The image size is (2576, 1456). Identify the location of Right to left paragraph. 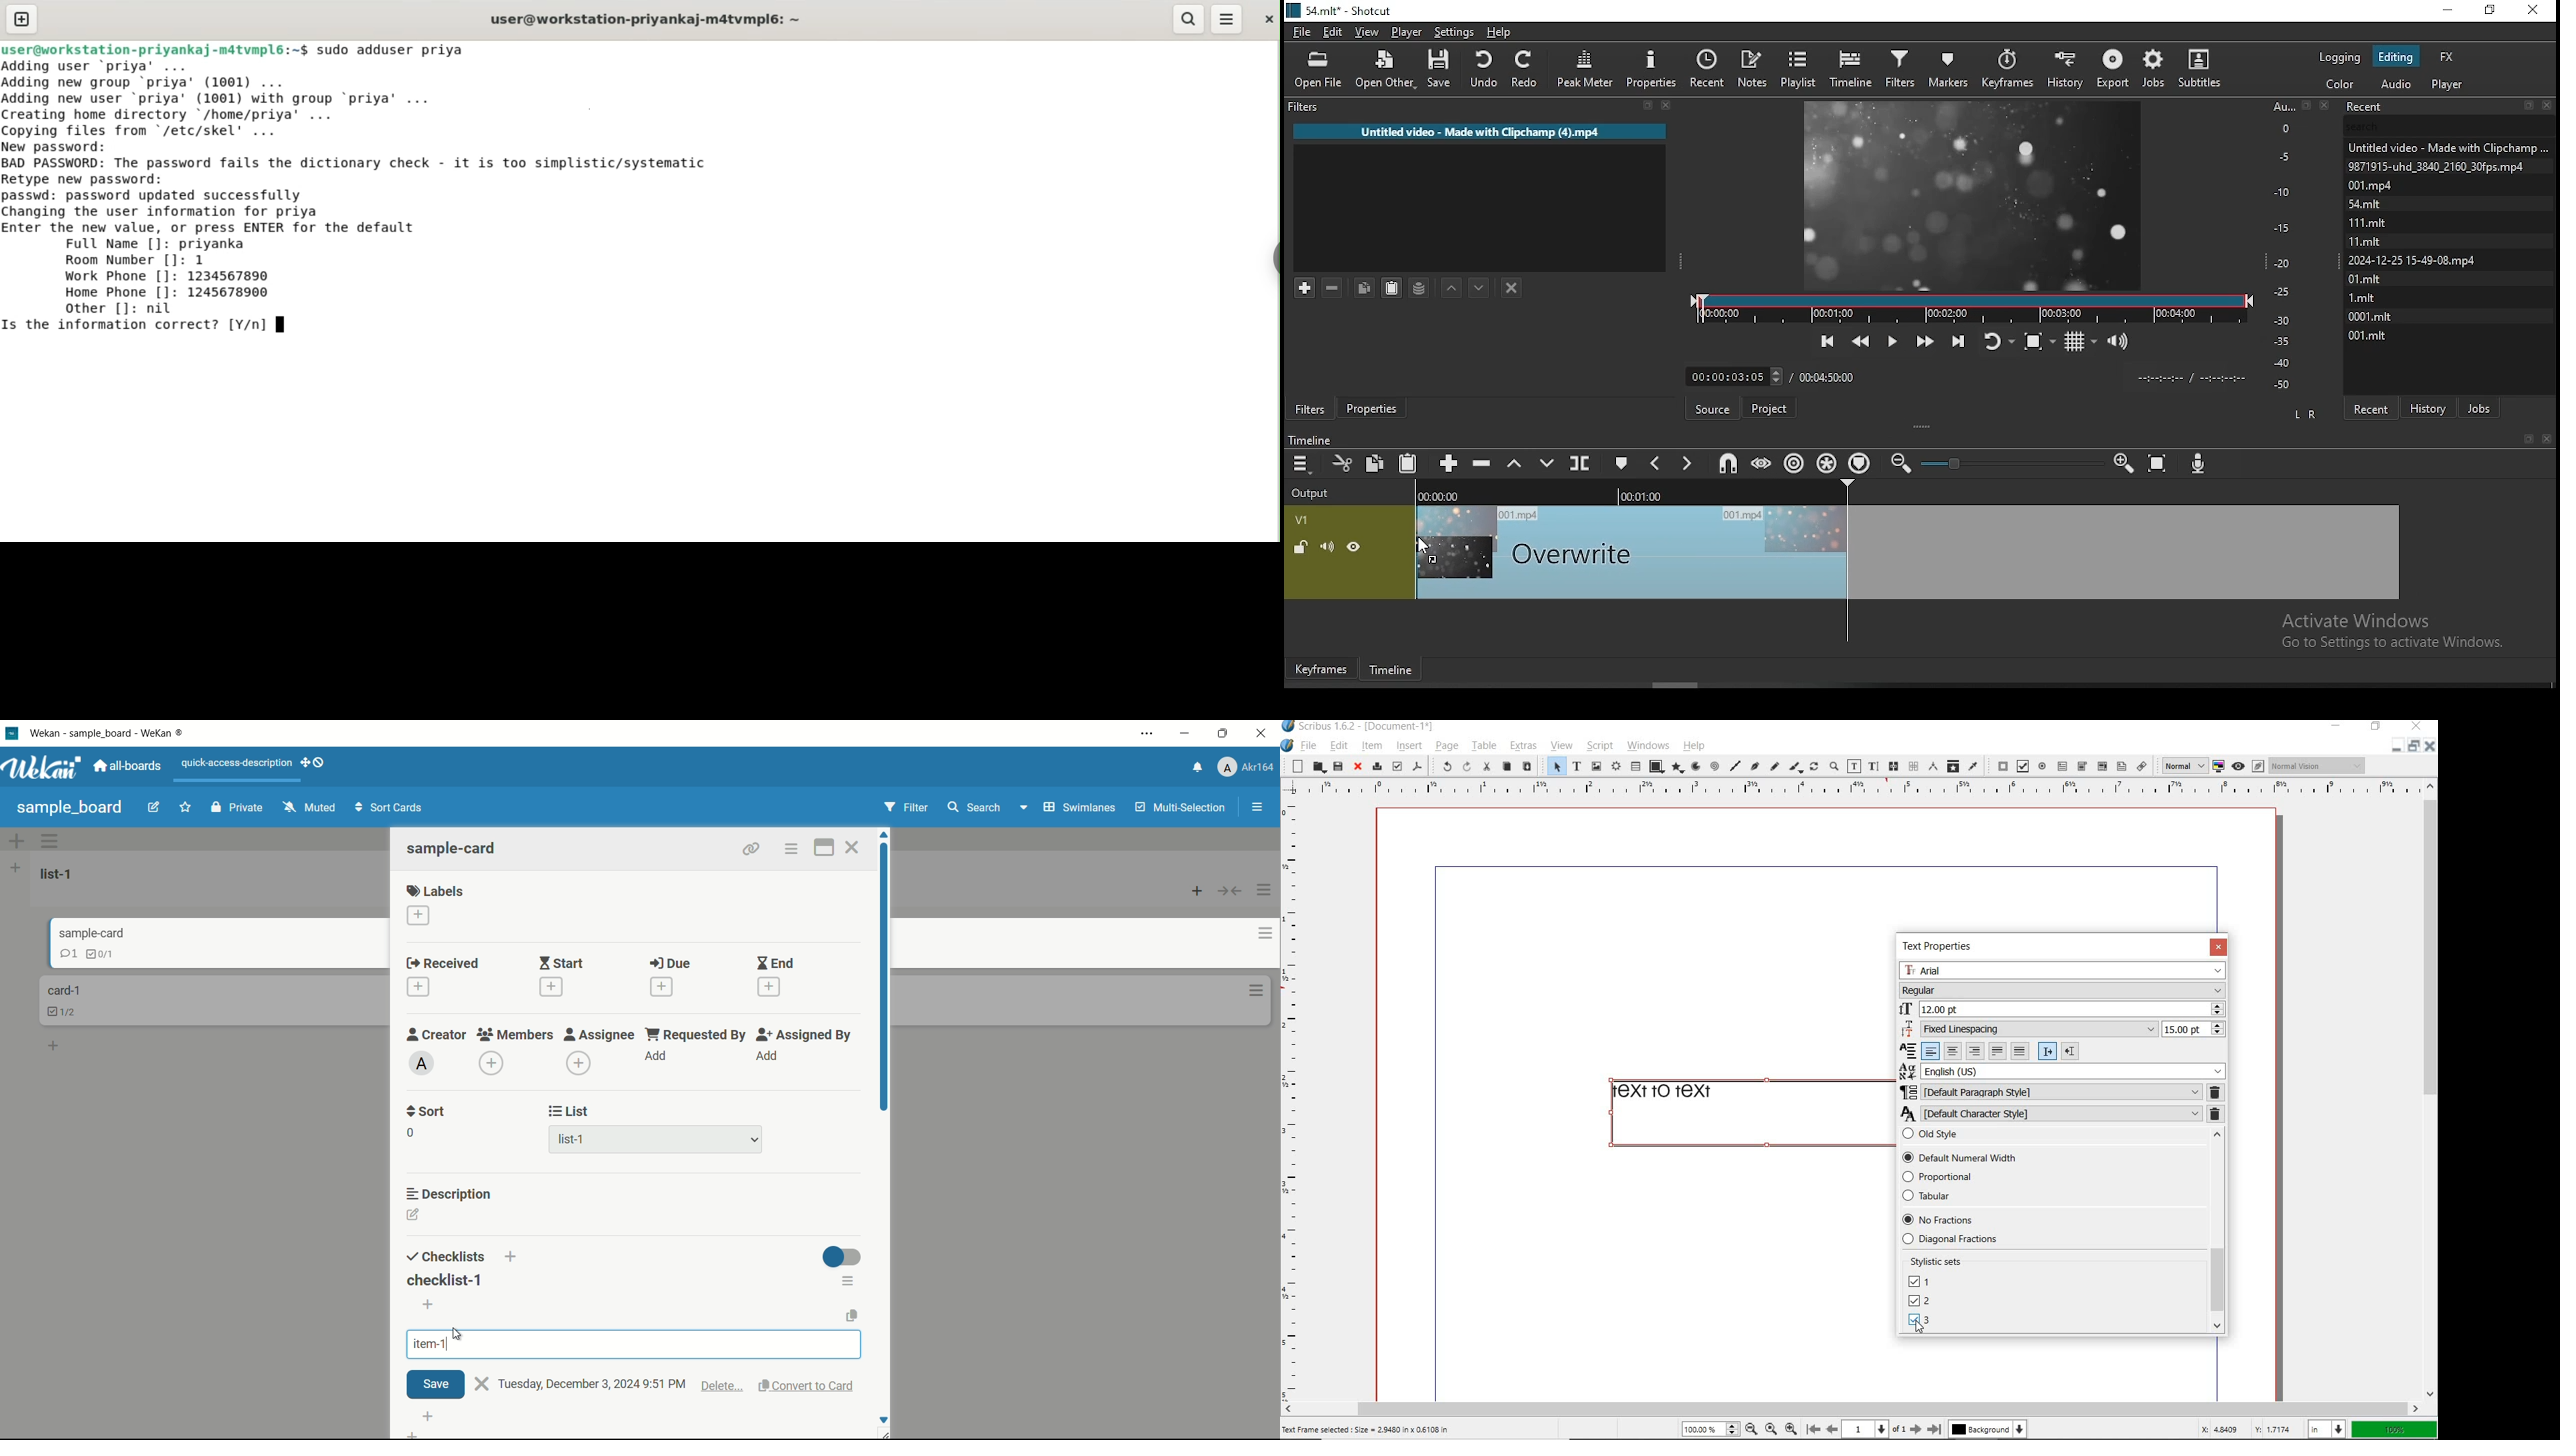
(2071, 1050).